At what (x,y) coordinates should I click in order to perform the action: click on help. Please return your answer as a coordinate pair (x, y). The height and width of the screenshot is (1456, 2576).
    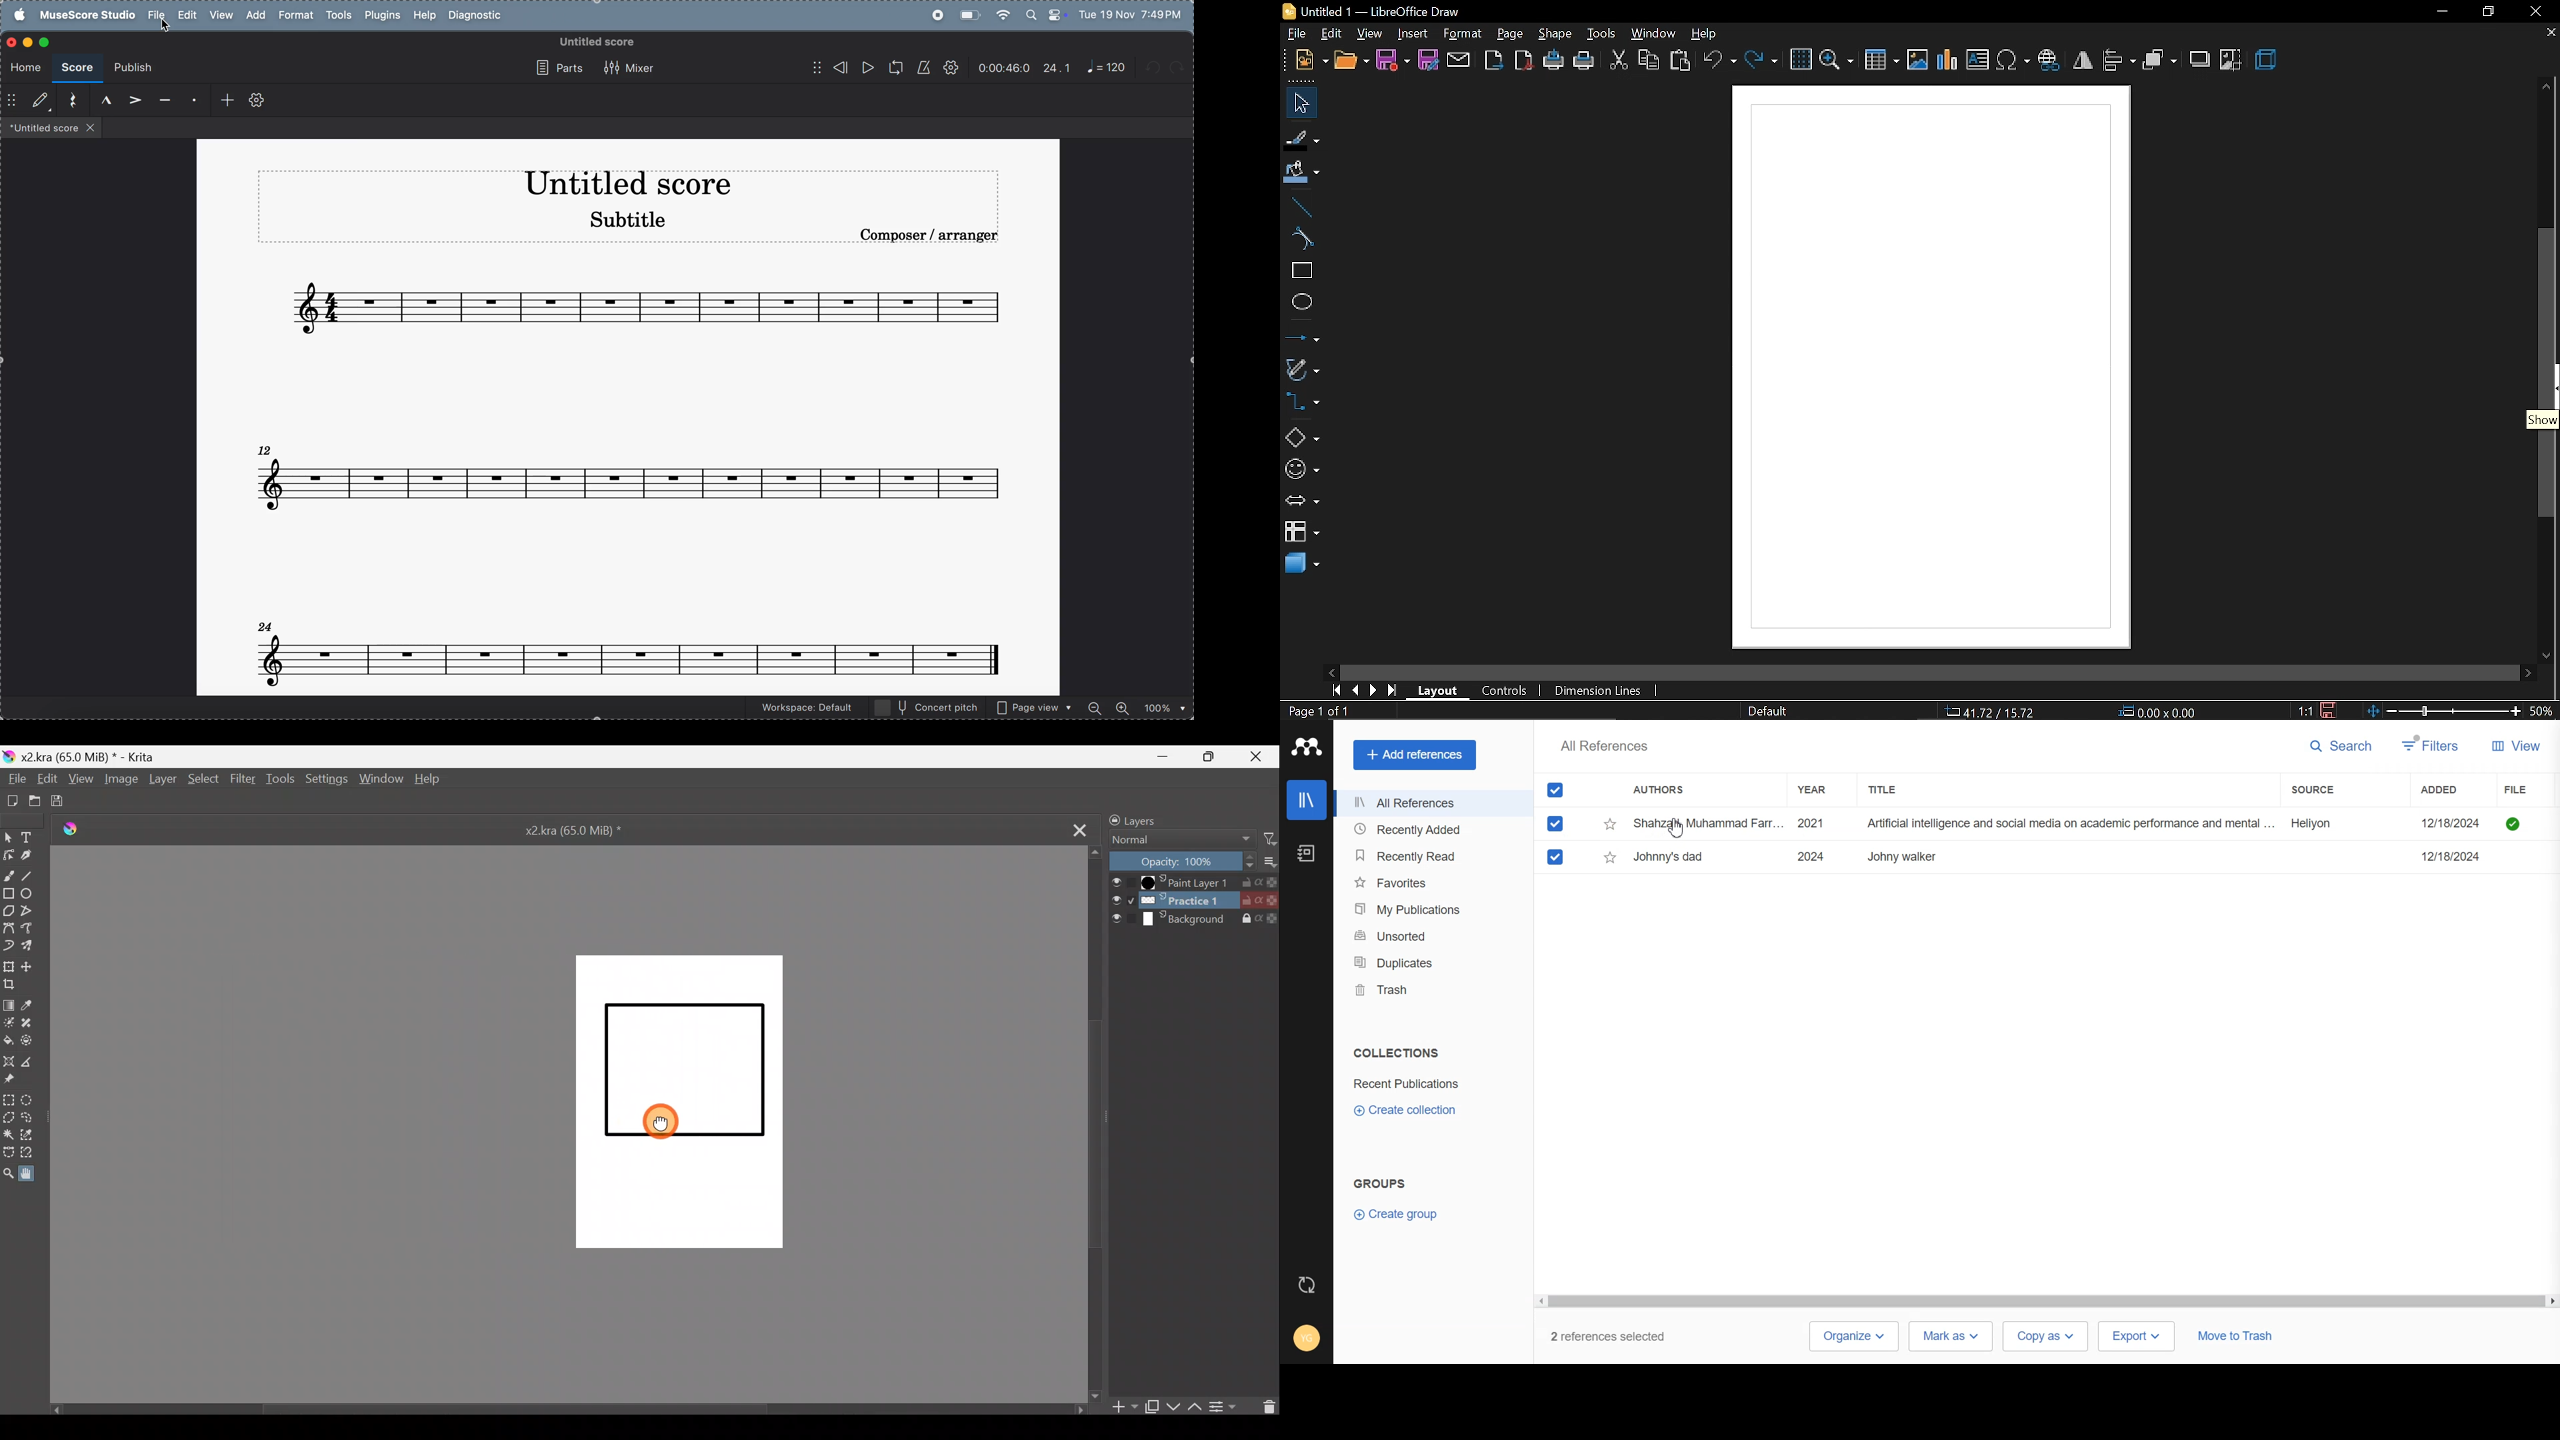
    Looking at the image, I should click on (423, 16).